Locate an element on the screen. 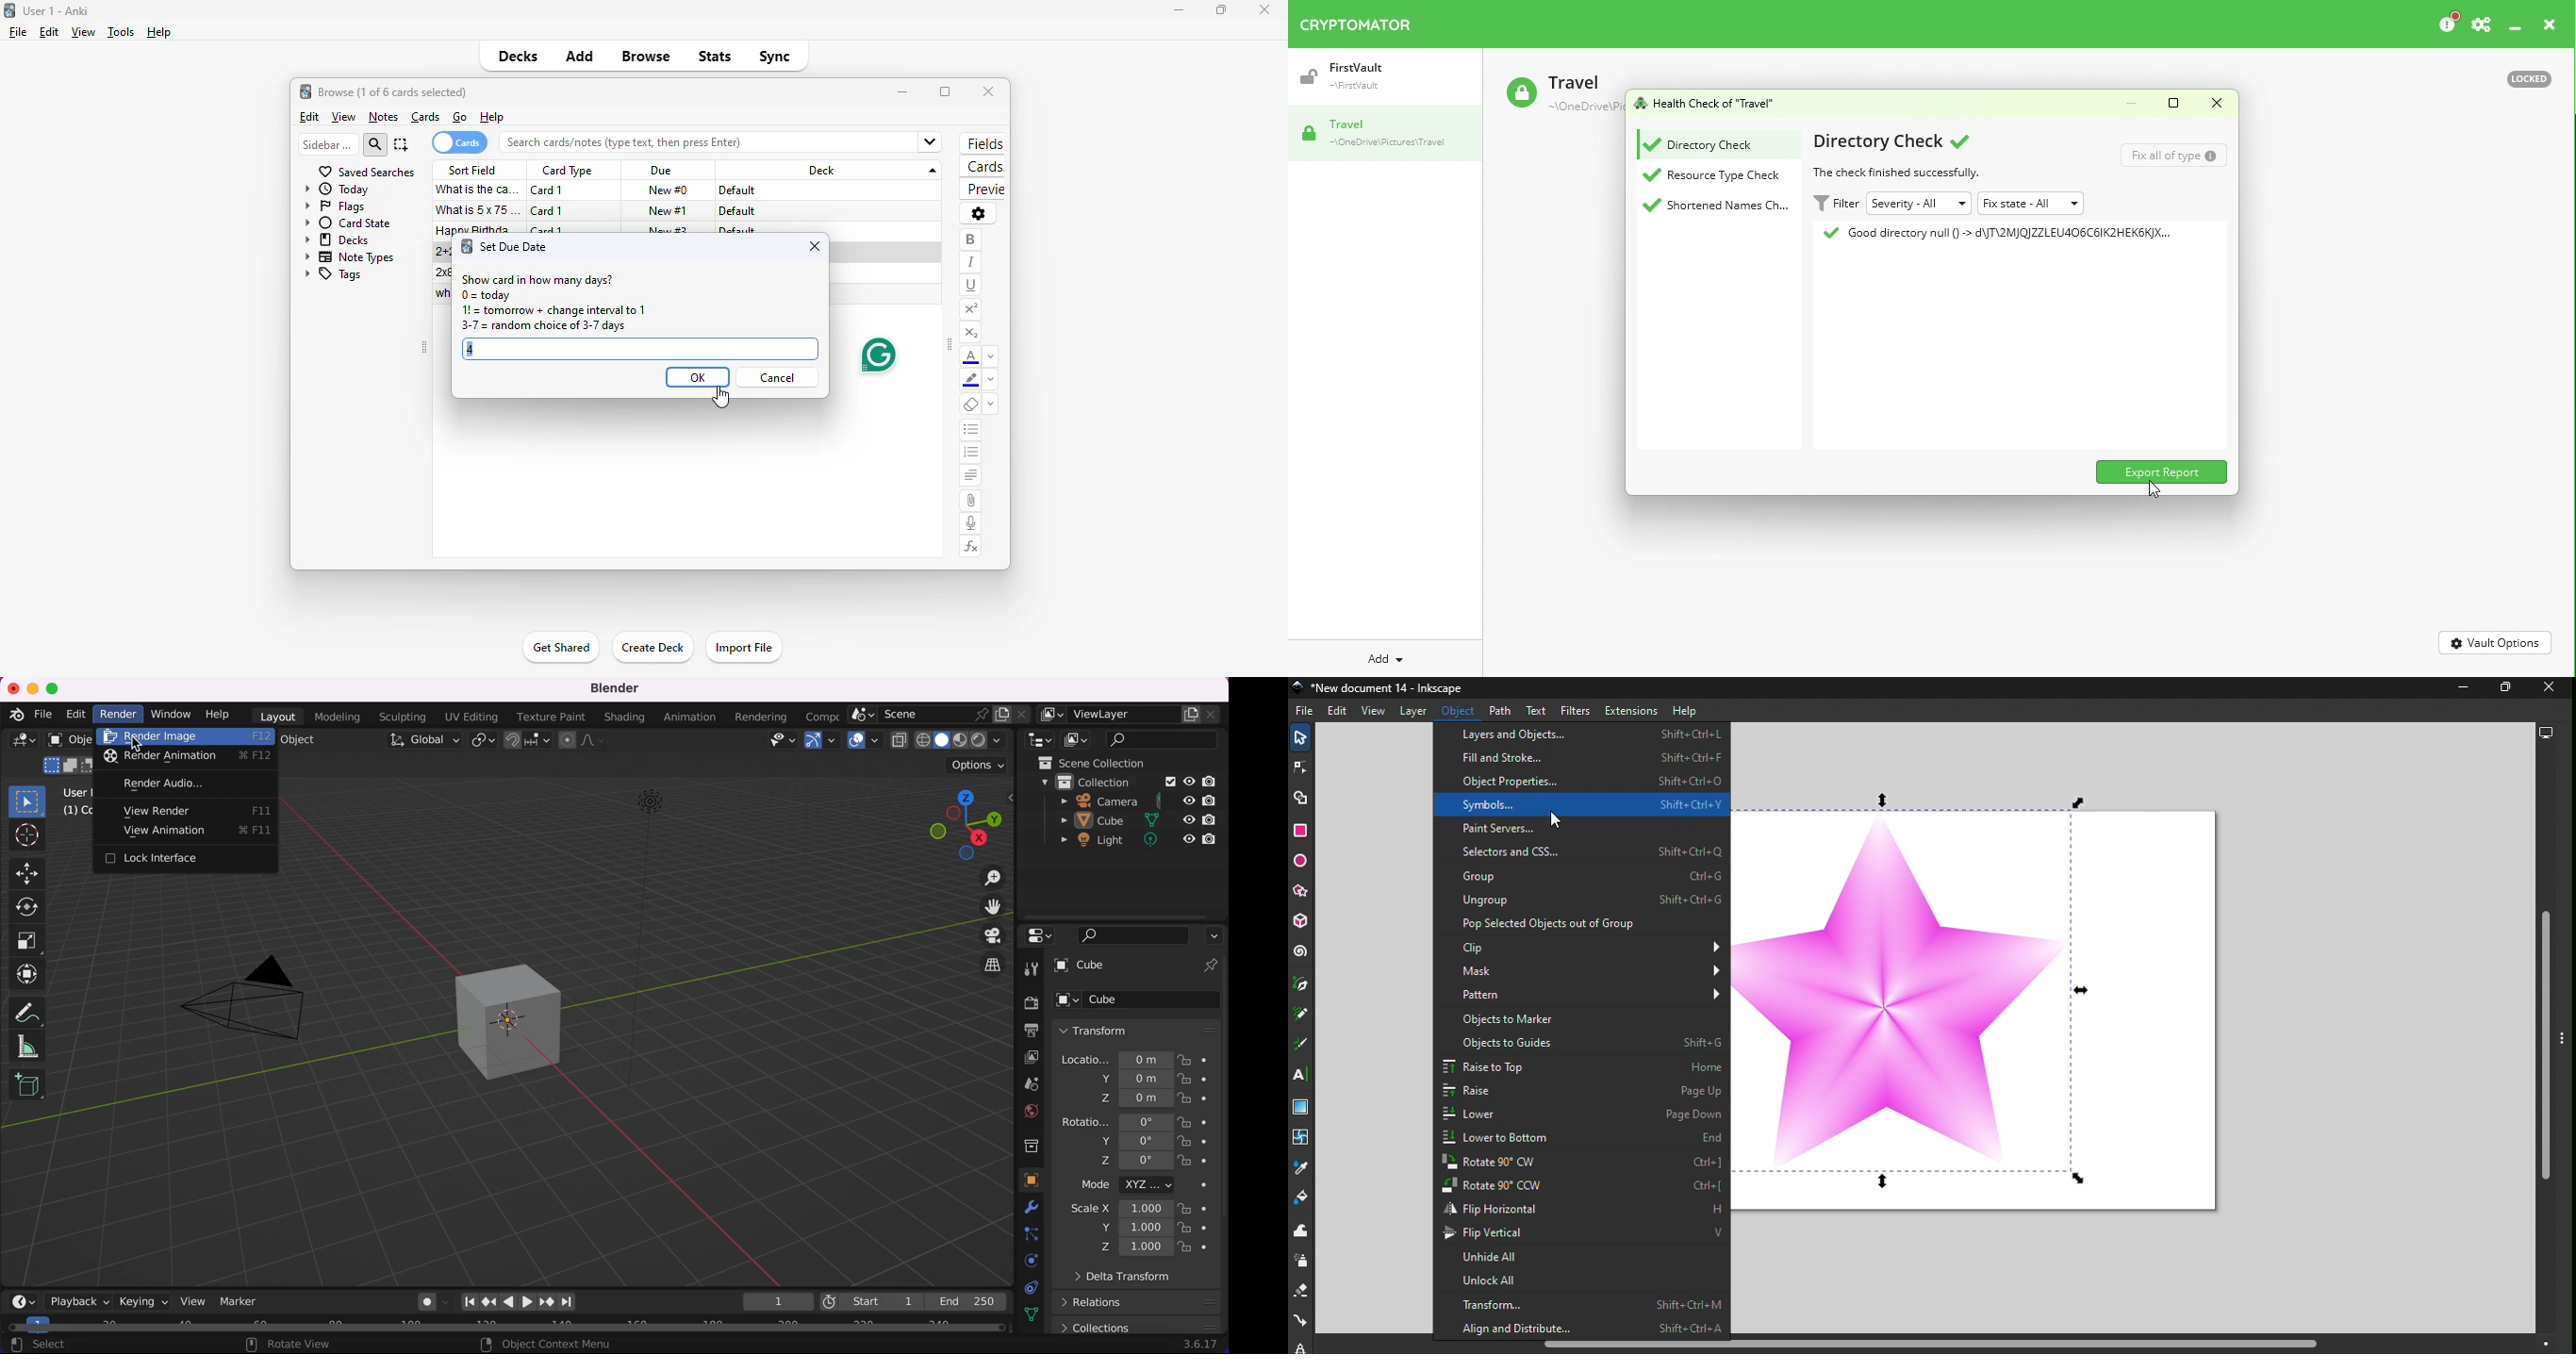 This screenshot has height=1372, width=2576. hide in viewport is located at coordinates (1189, 836).